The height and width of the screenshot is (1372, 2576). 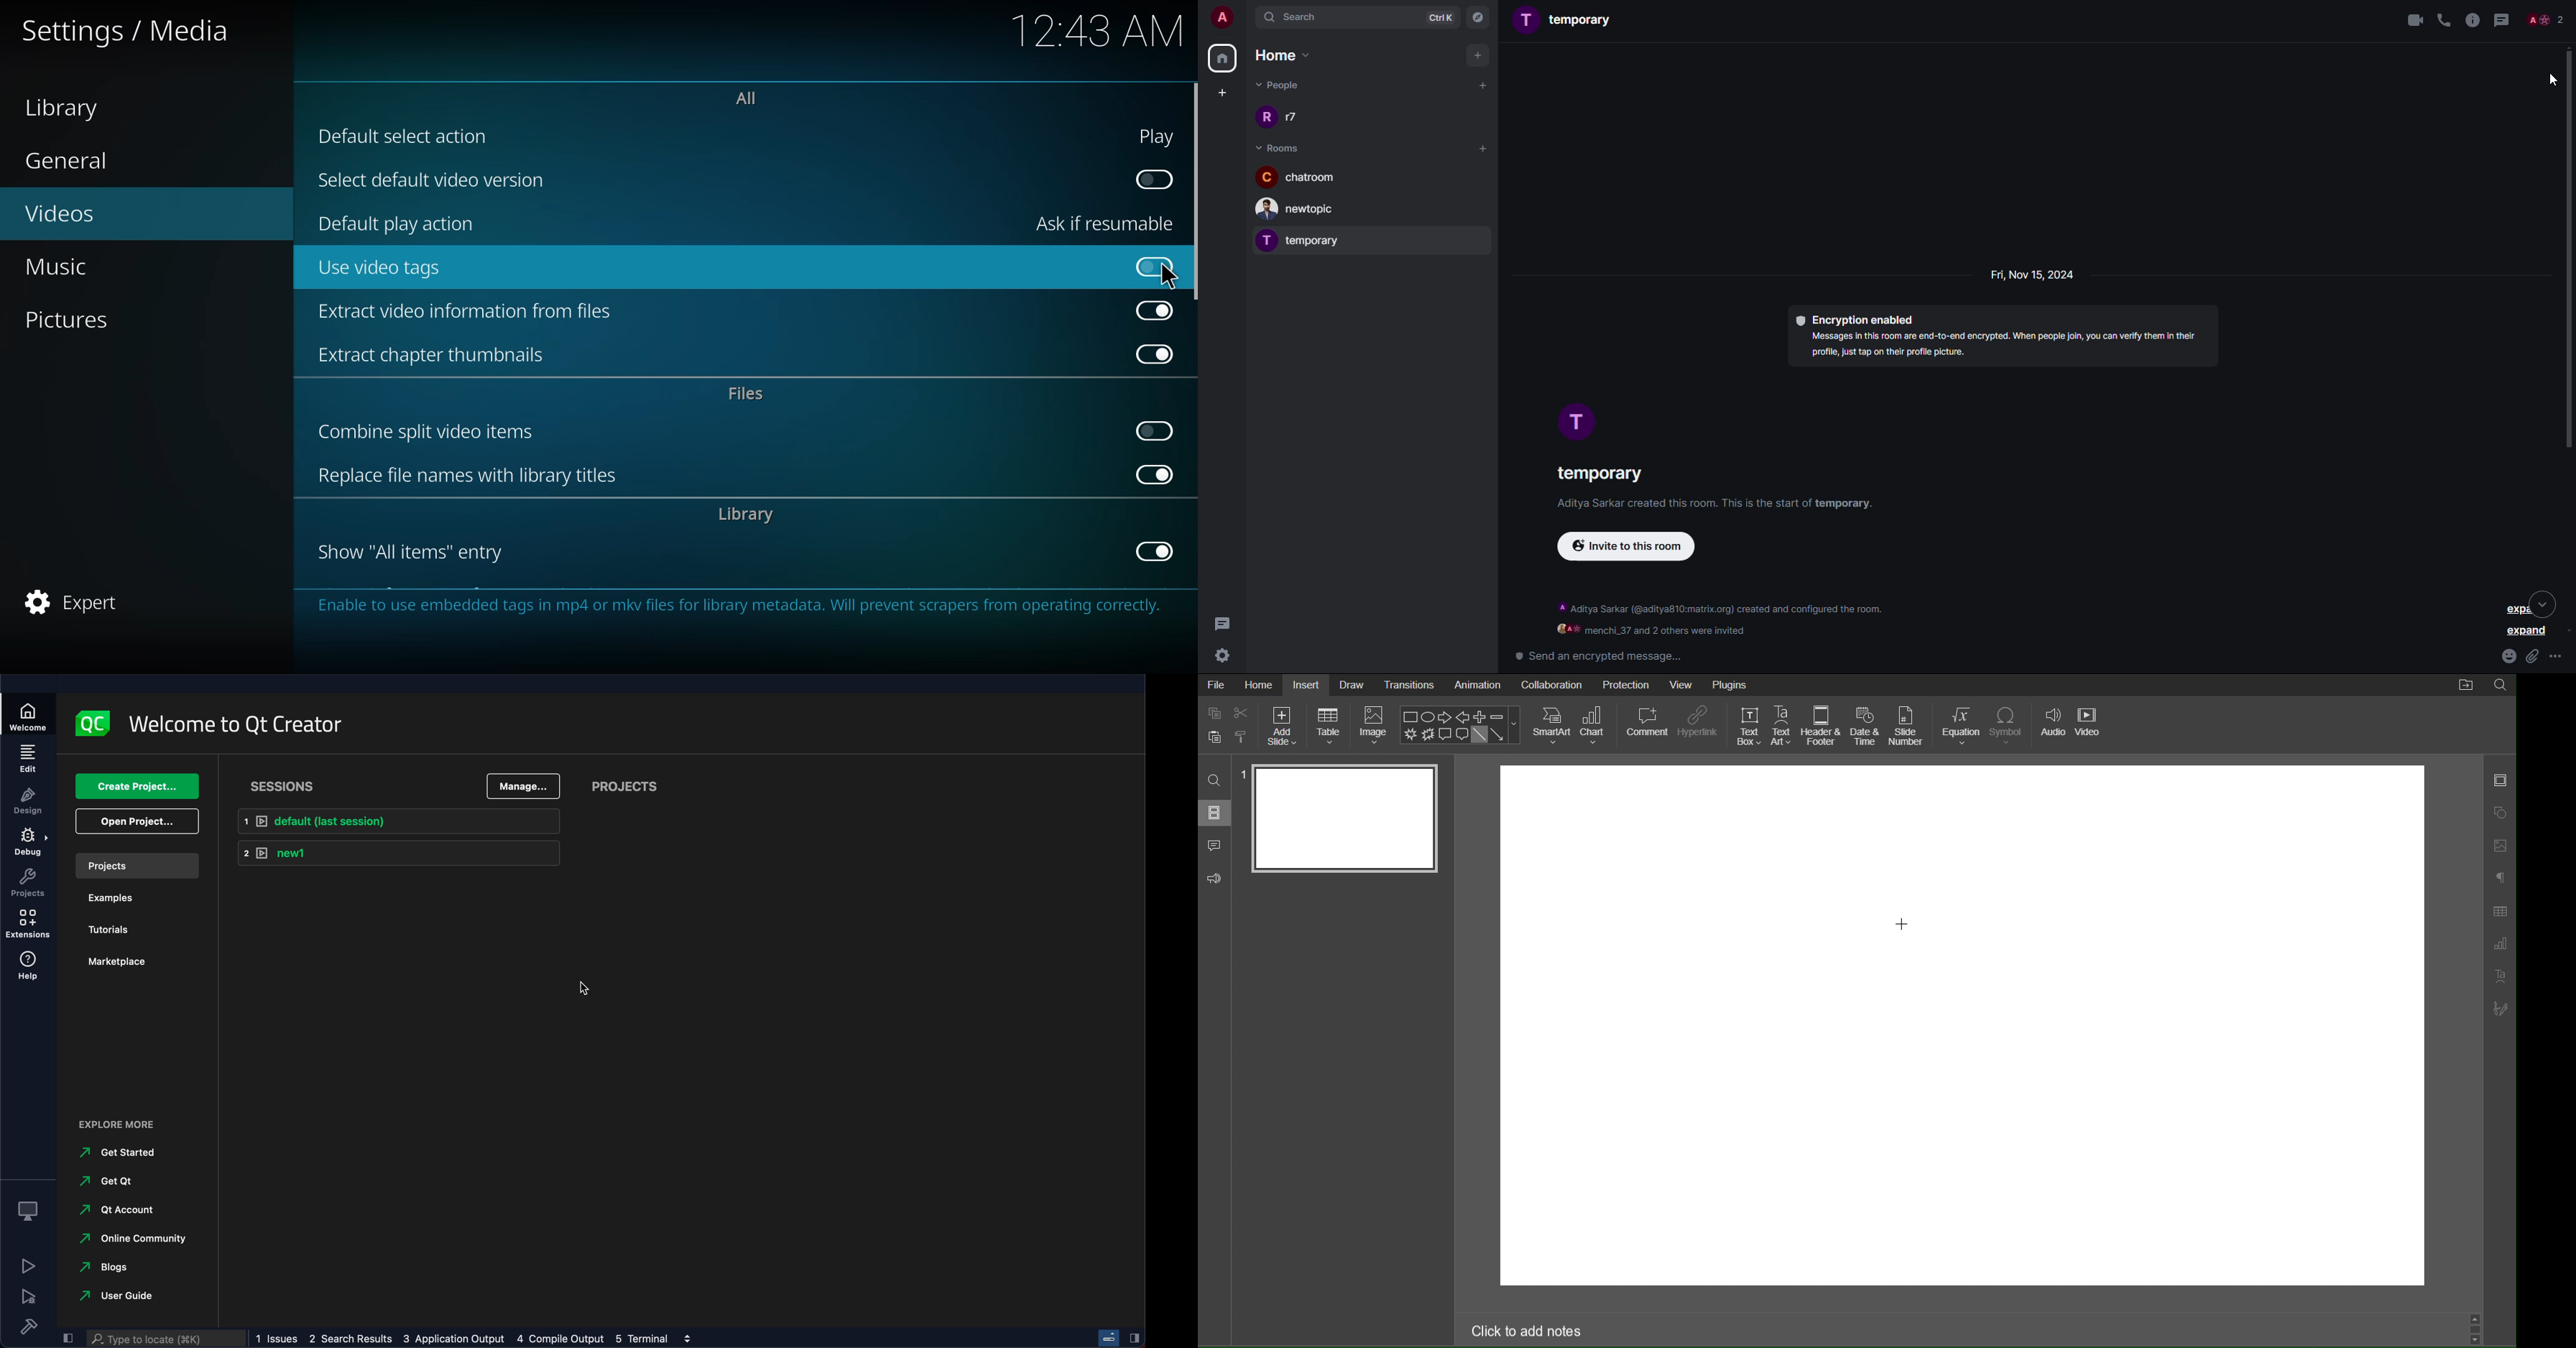 What do you see at coordinates (2471, 19) in the screenshot?
I see `info` at bounding box center [2471, 19].